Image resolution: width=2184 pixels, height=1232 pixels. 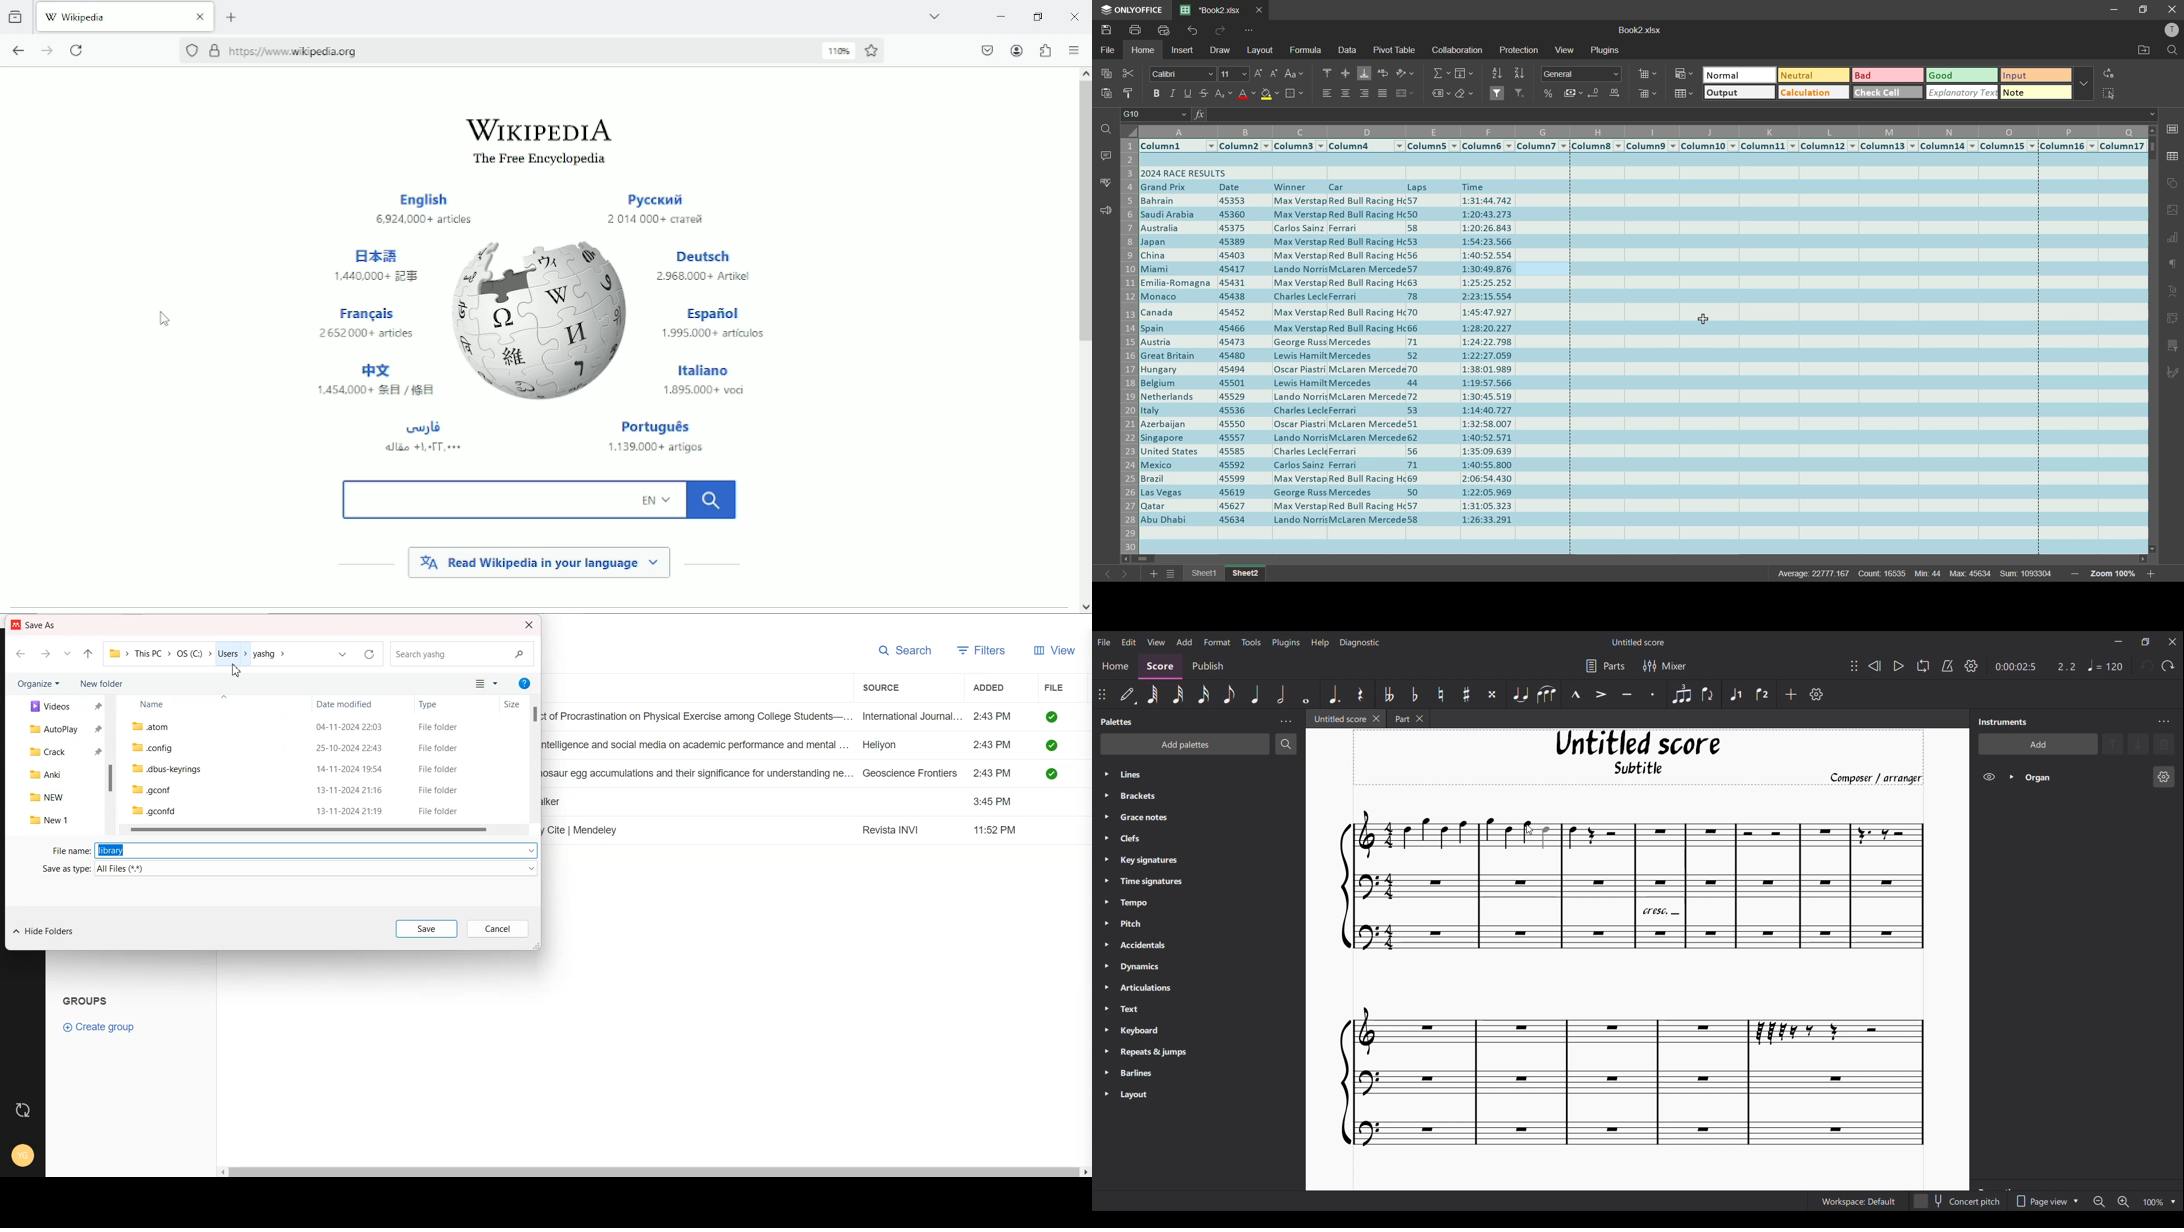 I want to click on add sheet, so click(x=1156, y=574).